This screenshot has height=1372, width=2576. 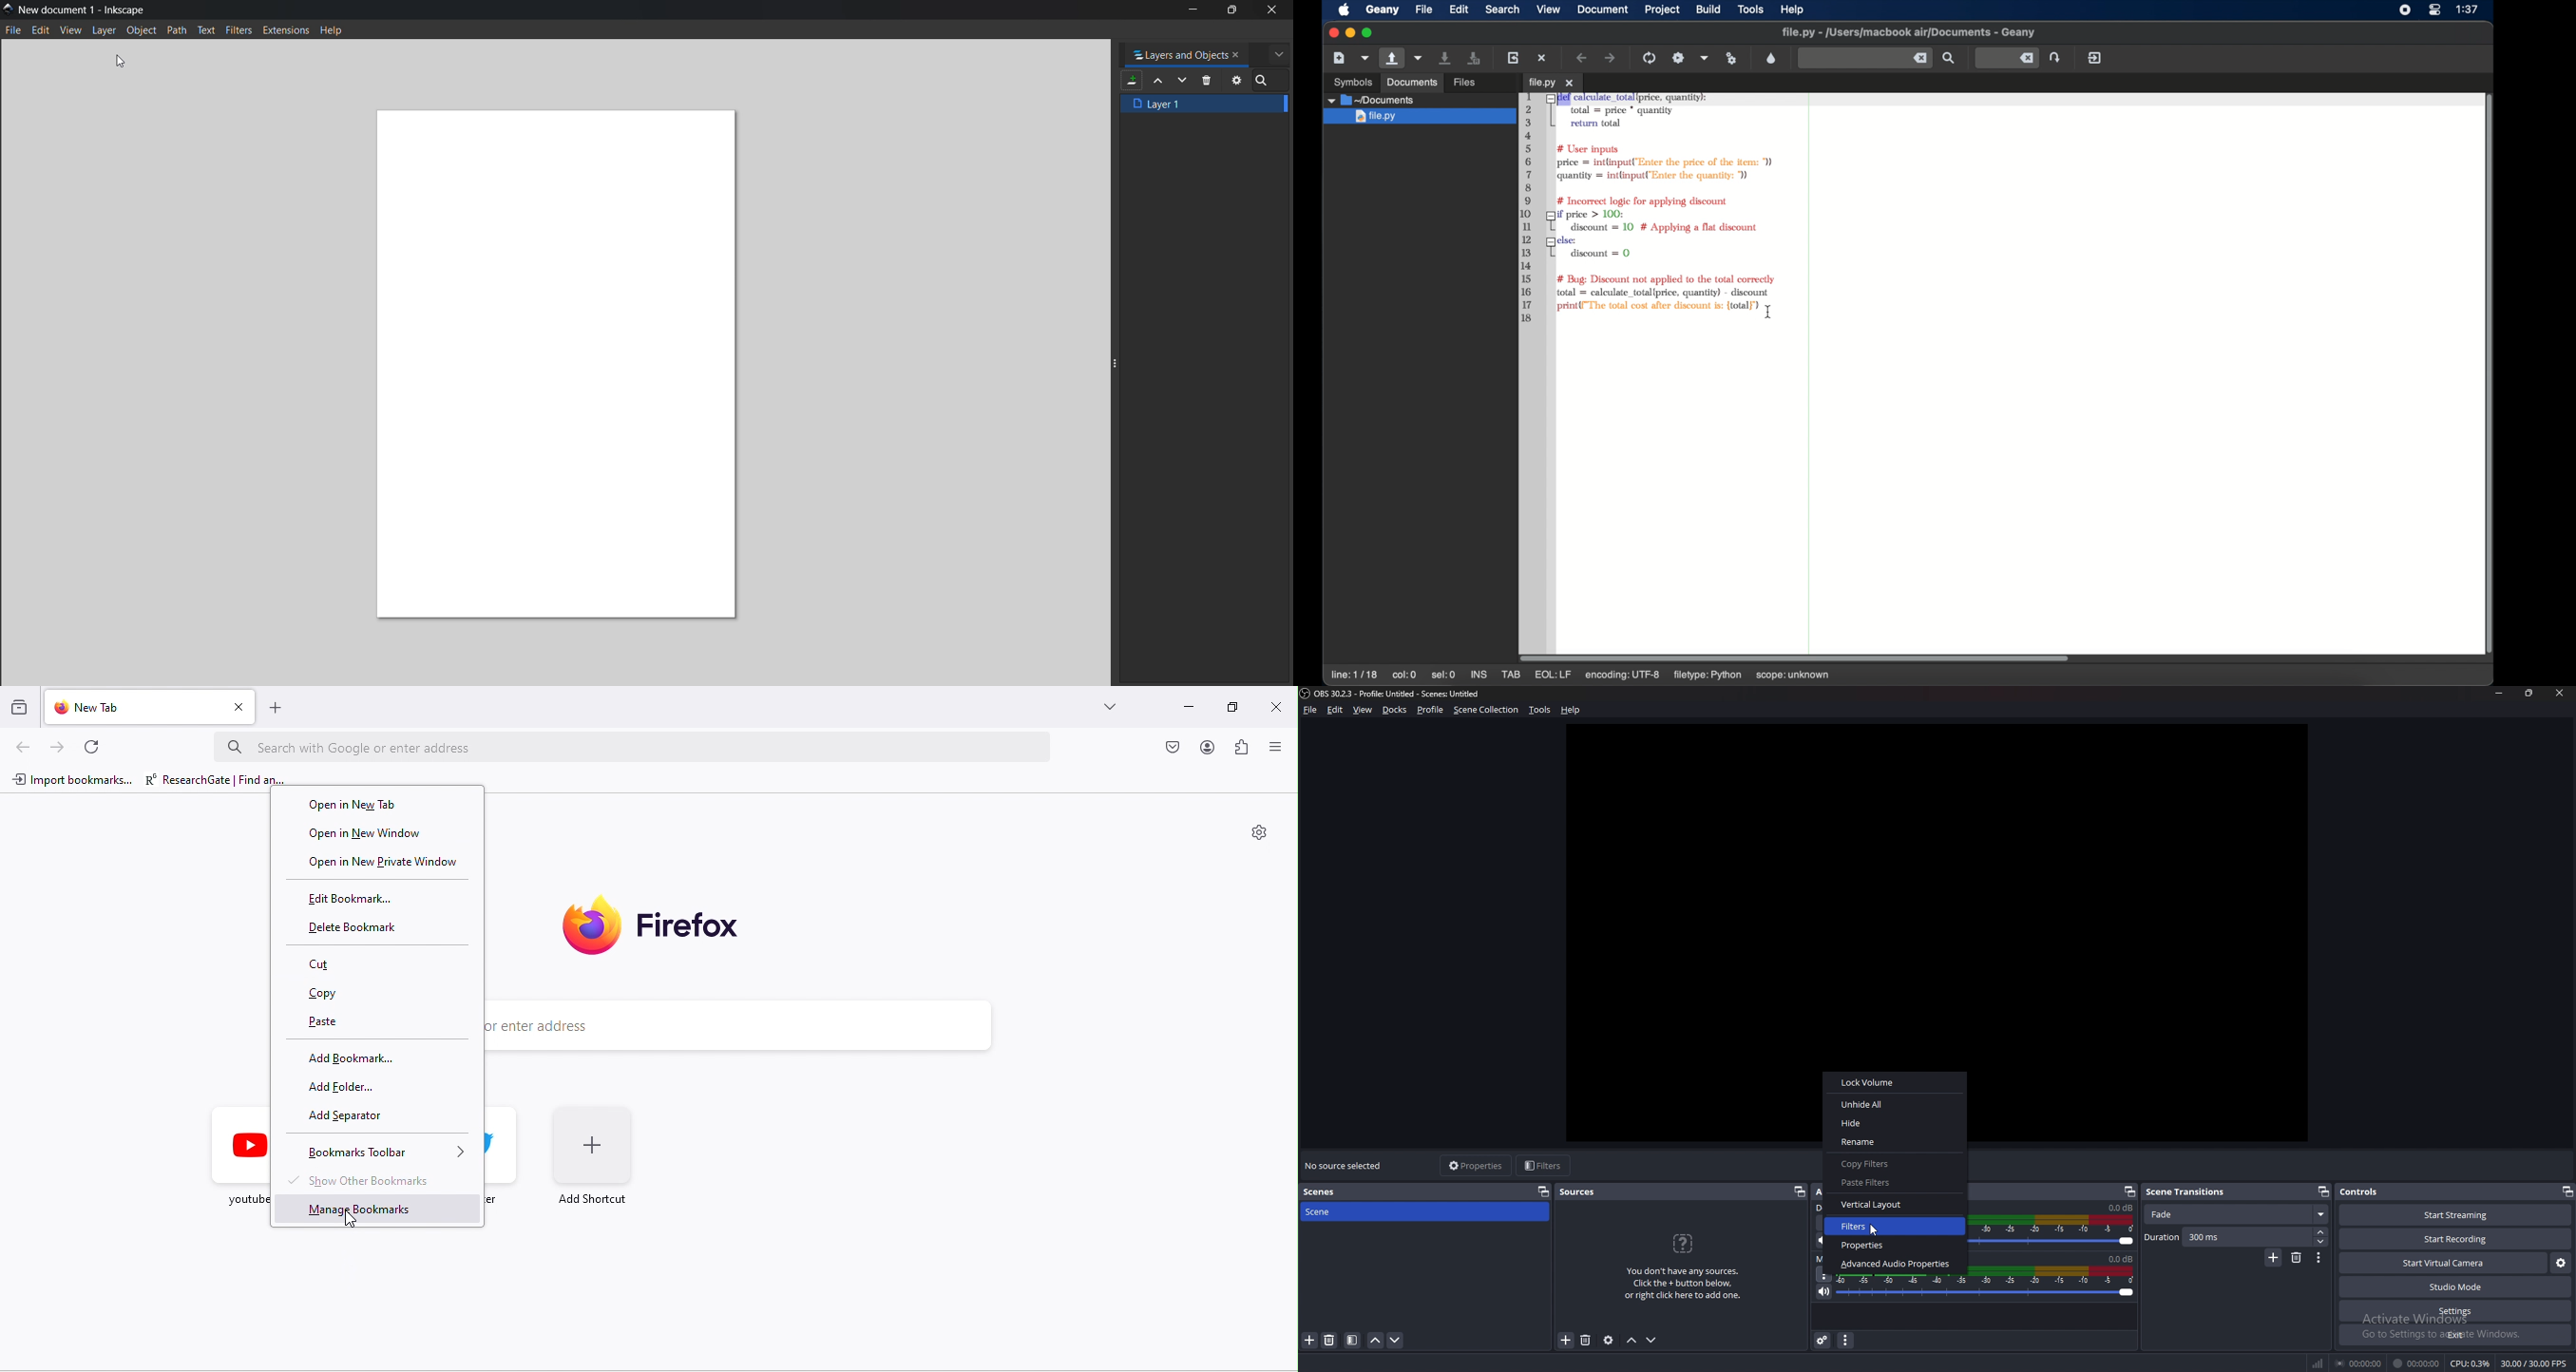 I want to click on filters, so click(x=239, y=31).